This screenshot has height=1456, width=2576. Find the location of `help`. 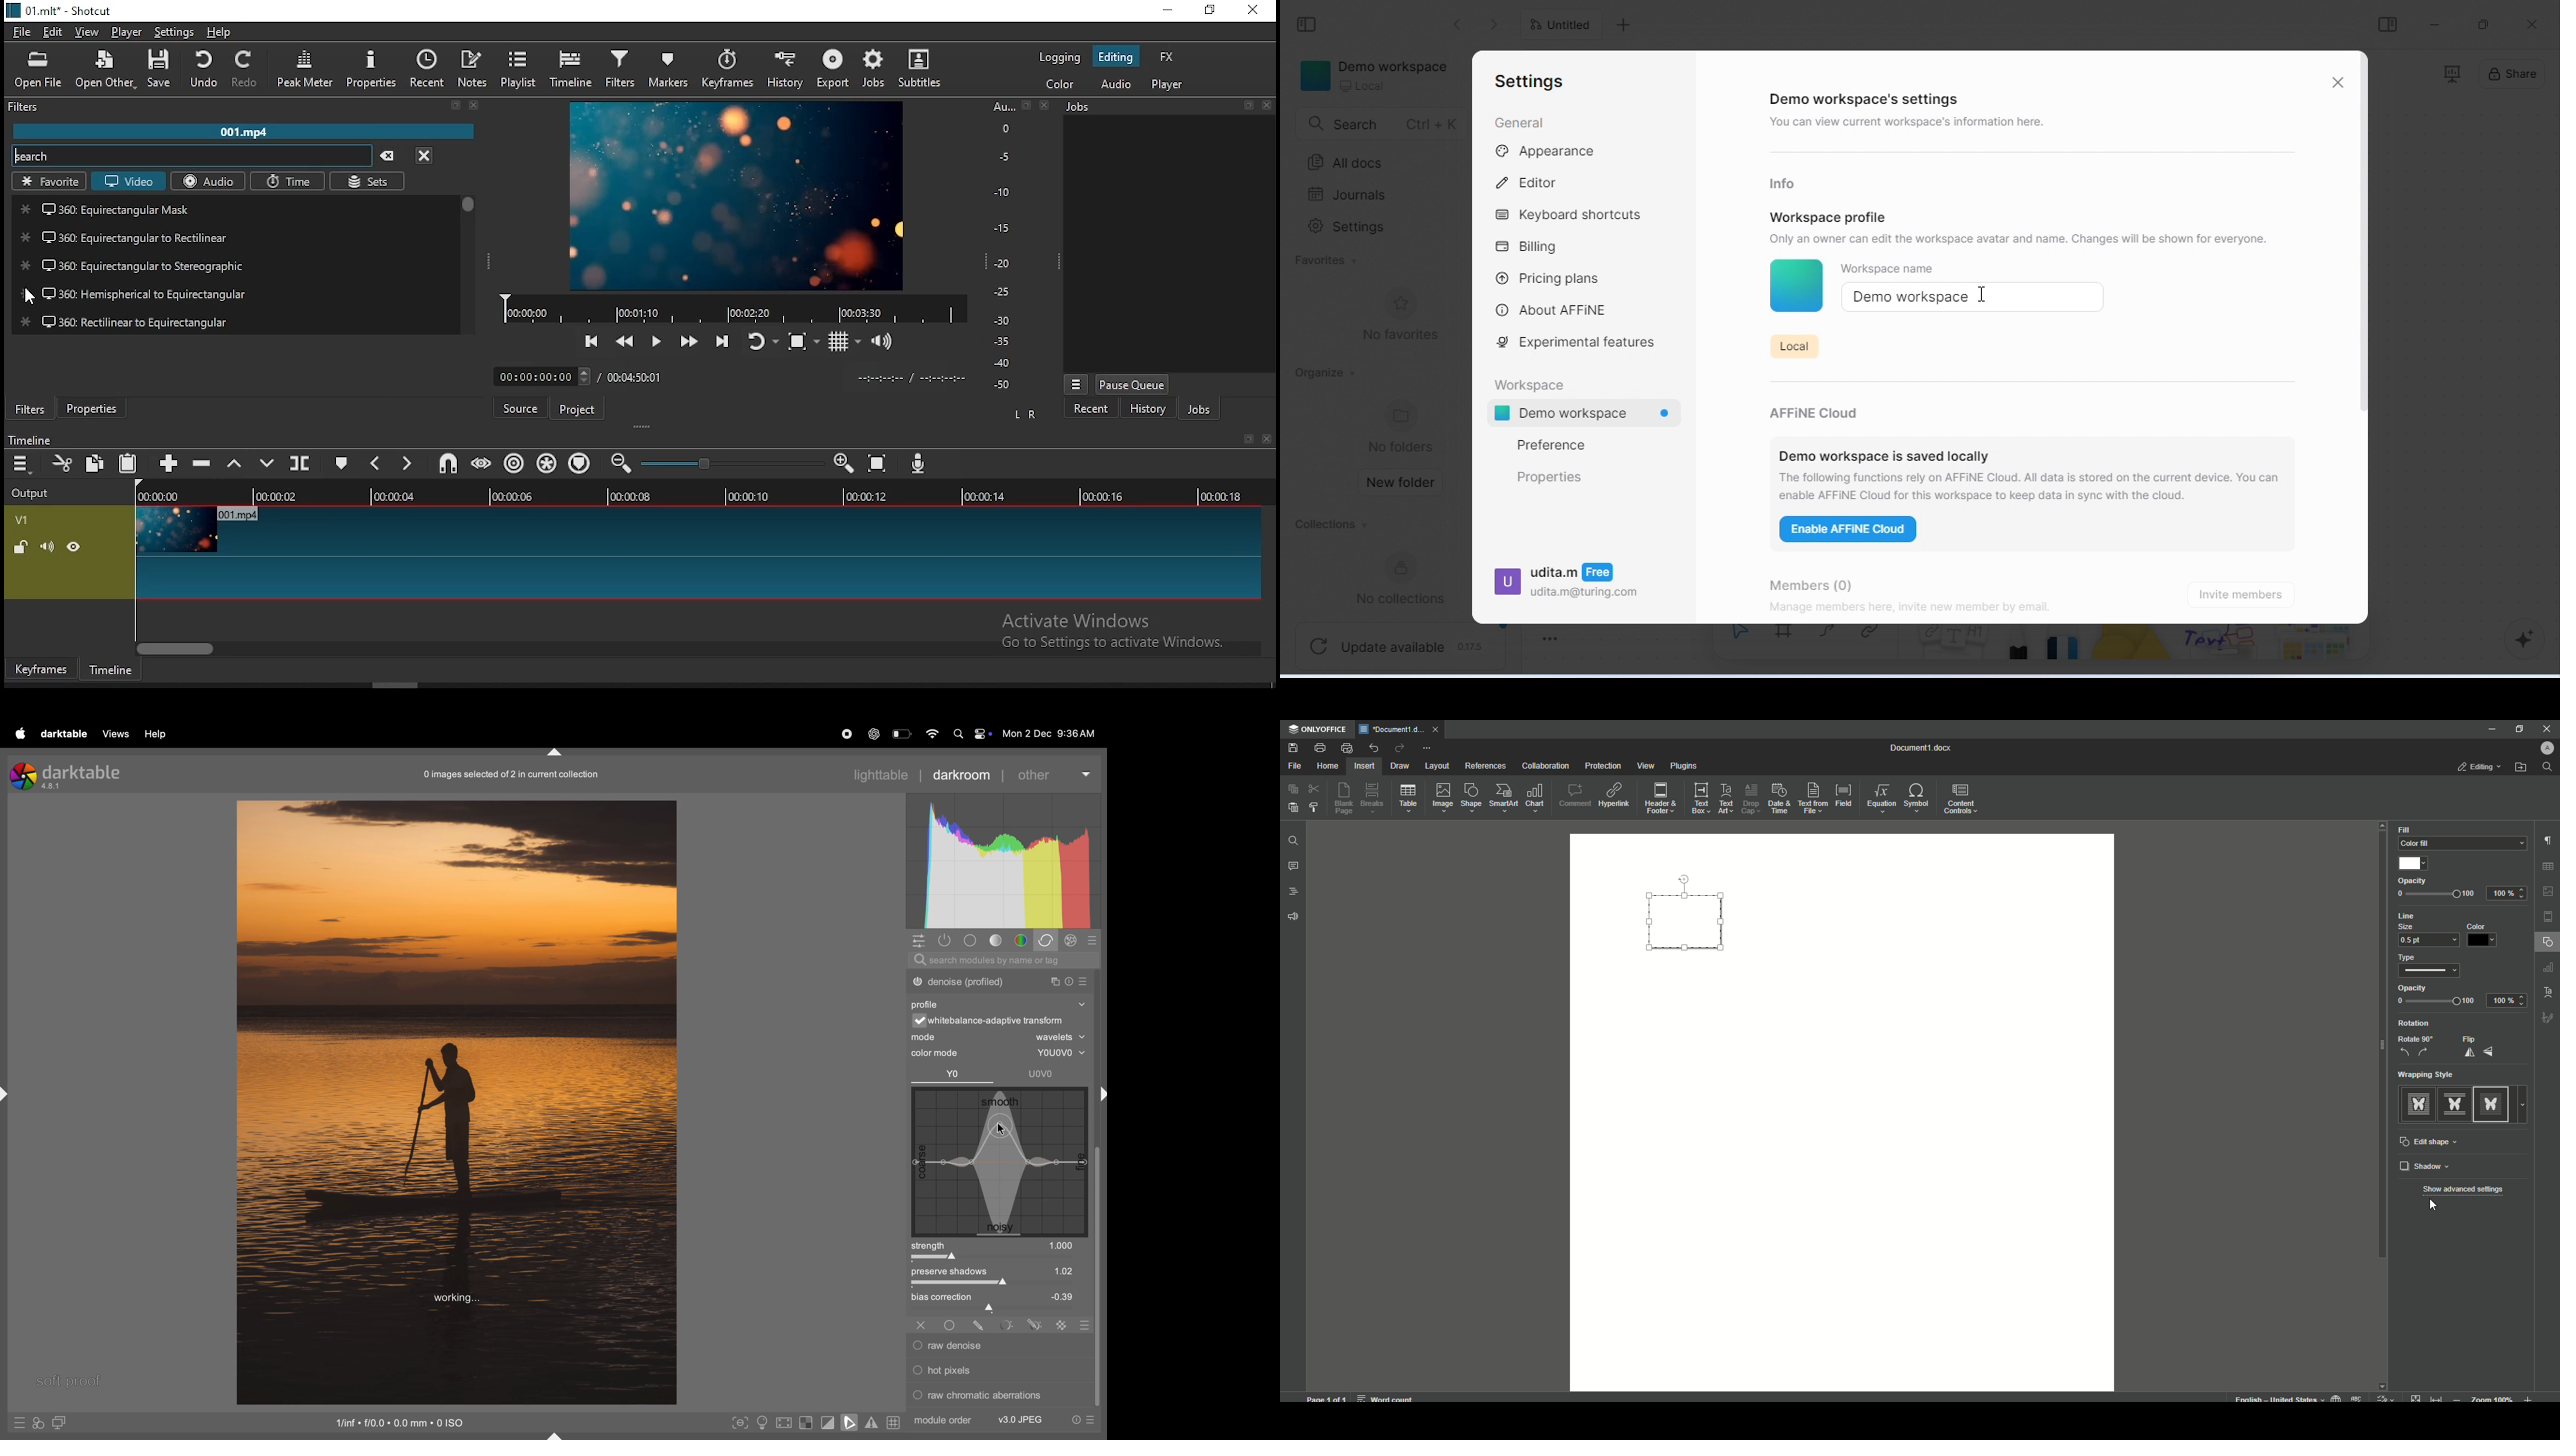

help is located at coordinates (223, 31).